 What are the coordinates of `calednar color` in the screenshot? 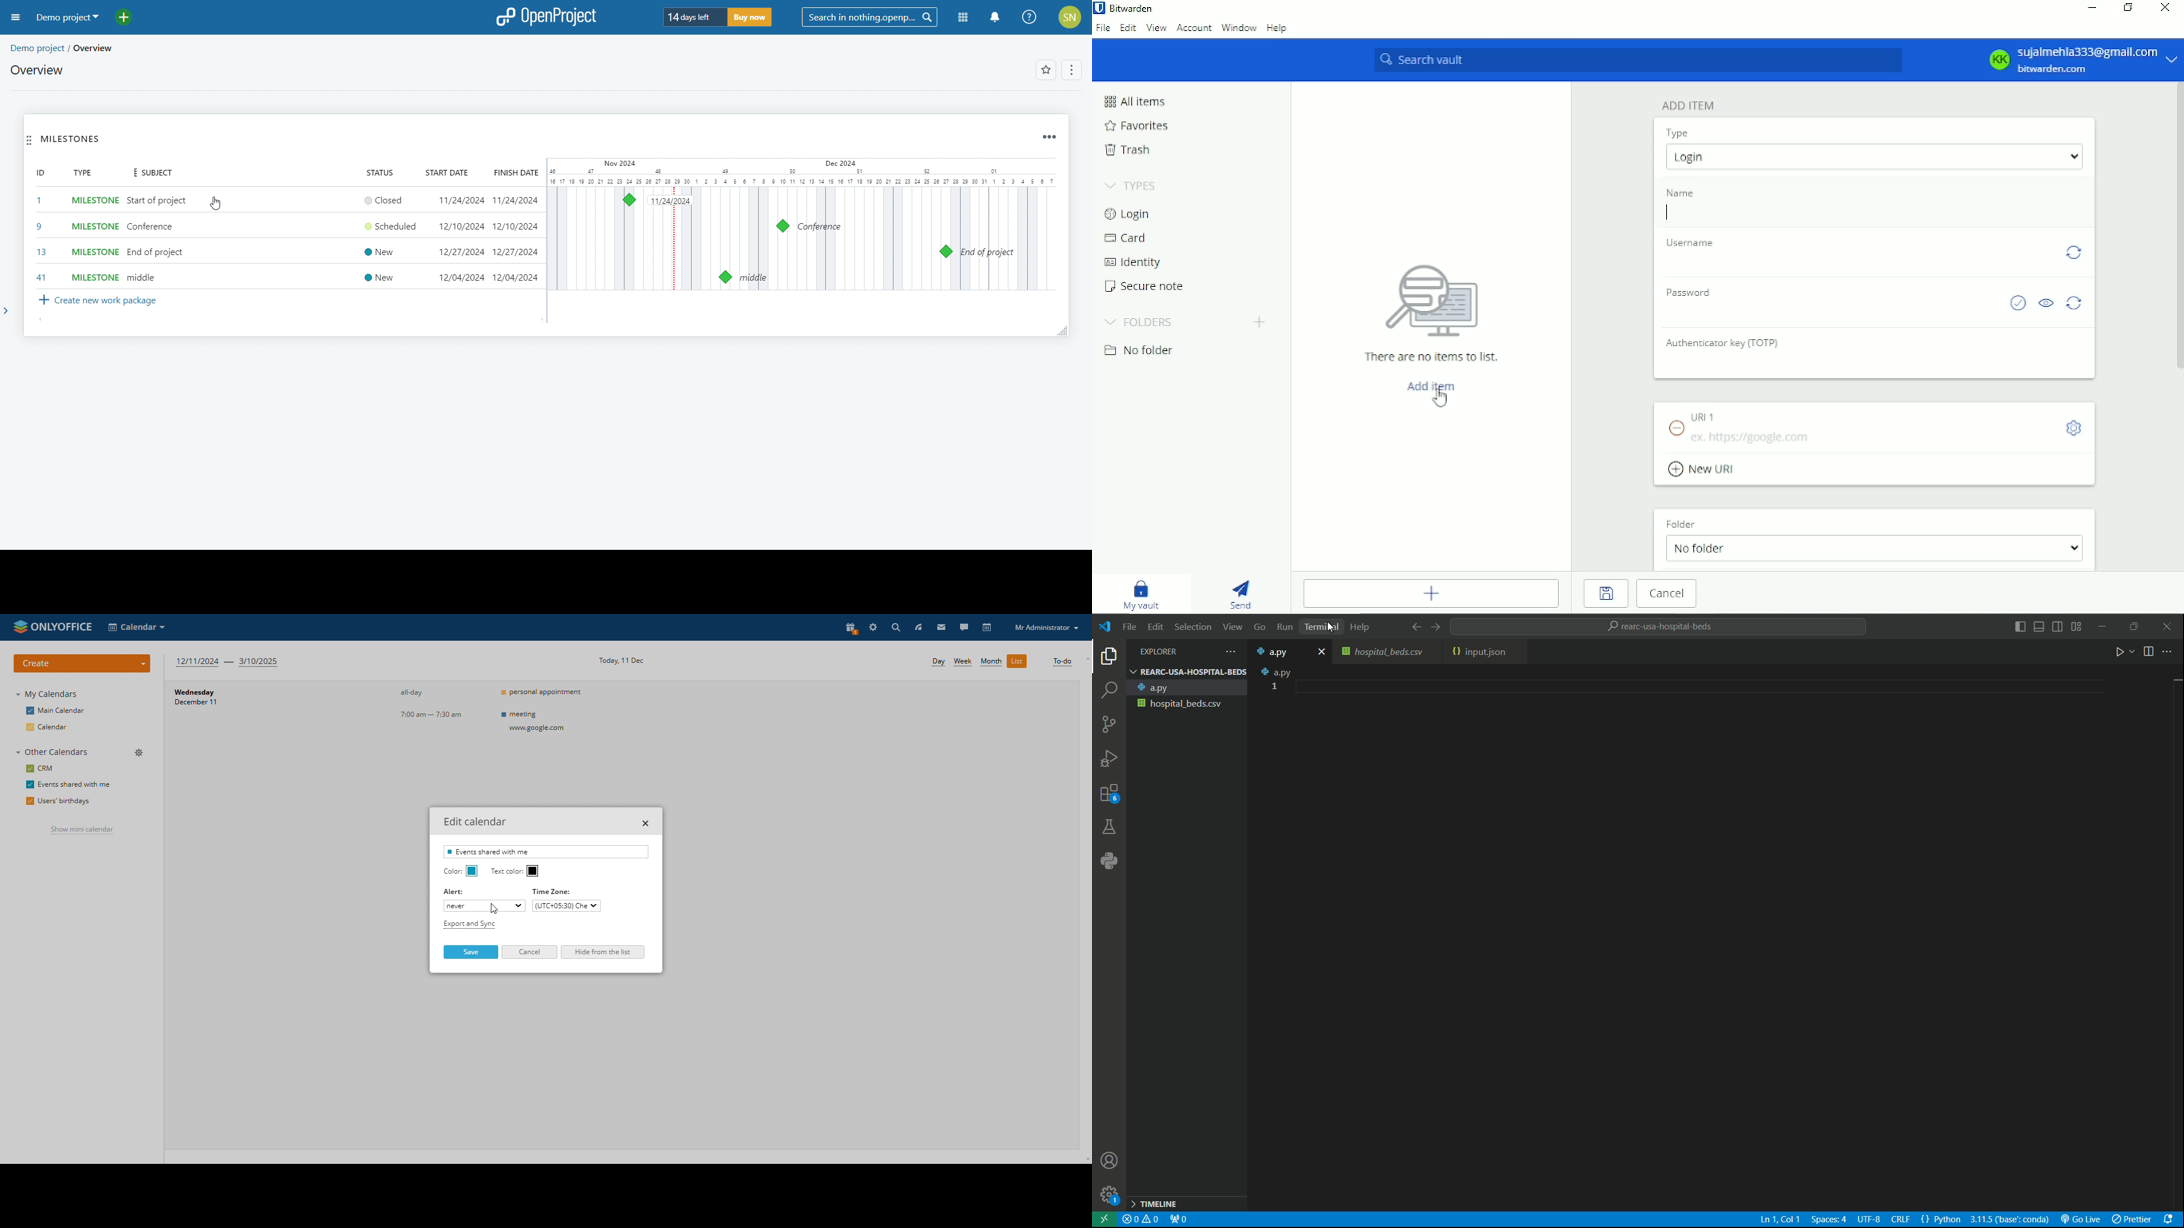 It's located at (472, 871).